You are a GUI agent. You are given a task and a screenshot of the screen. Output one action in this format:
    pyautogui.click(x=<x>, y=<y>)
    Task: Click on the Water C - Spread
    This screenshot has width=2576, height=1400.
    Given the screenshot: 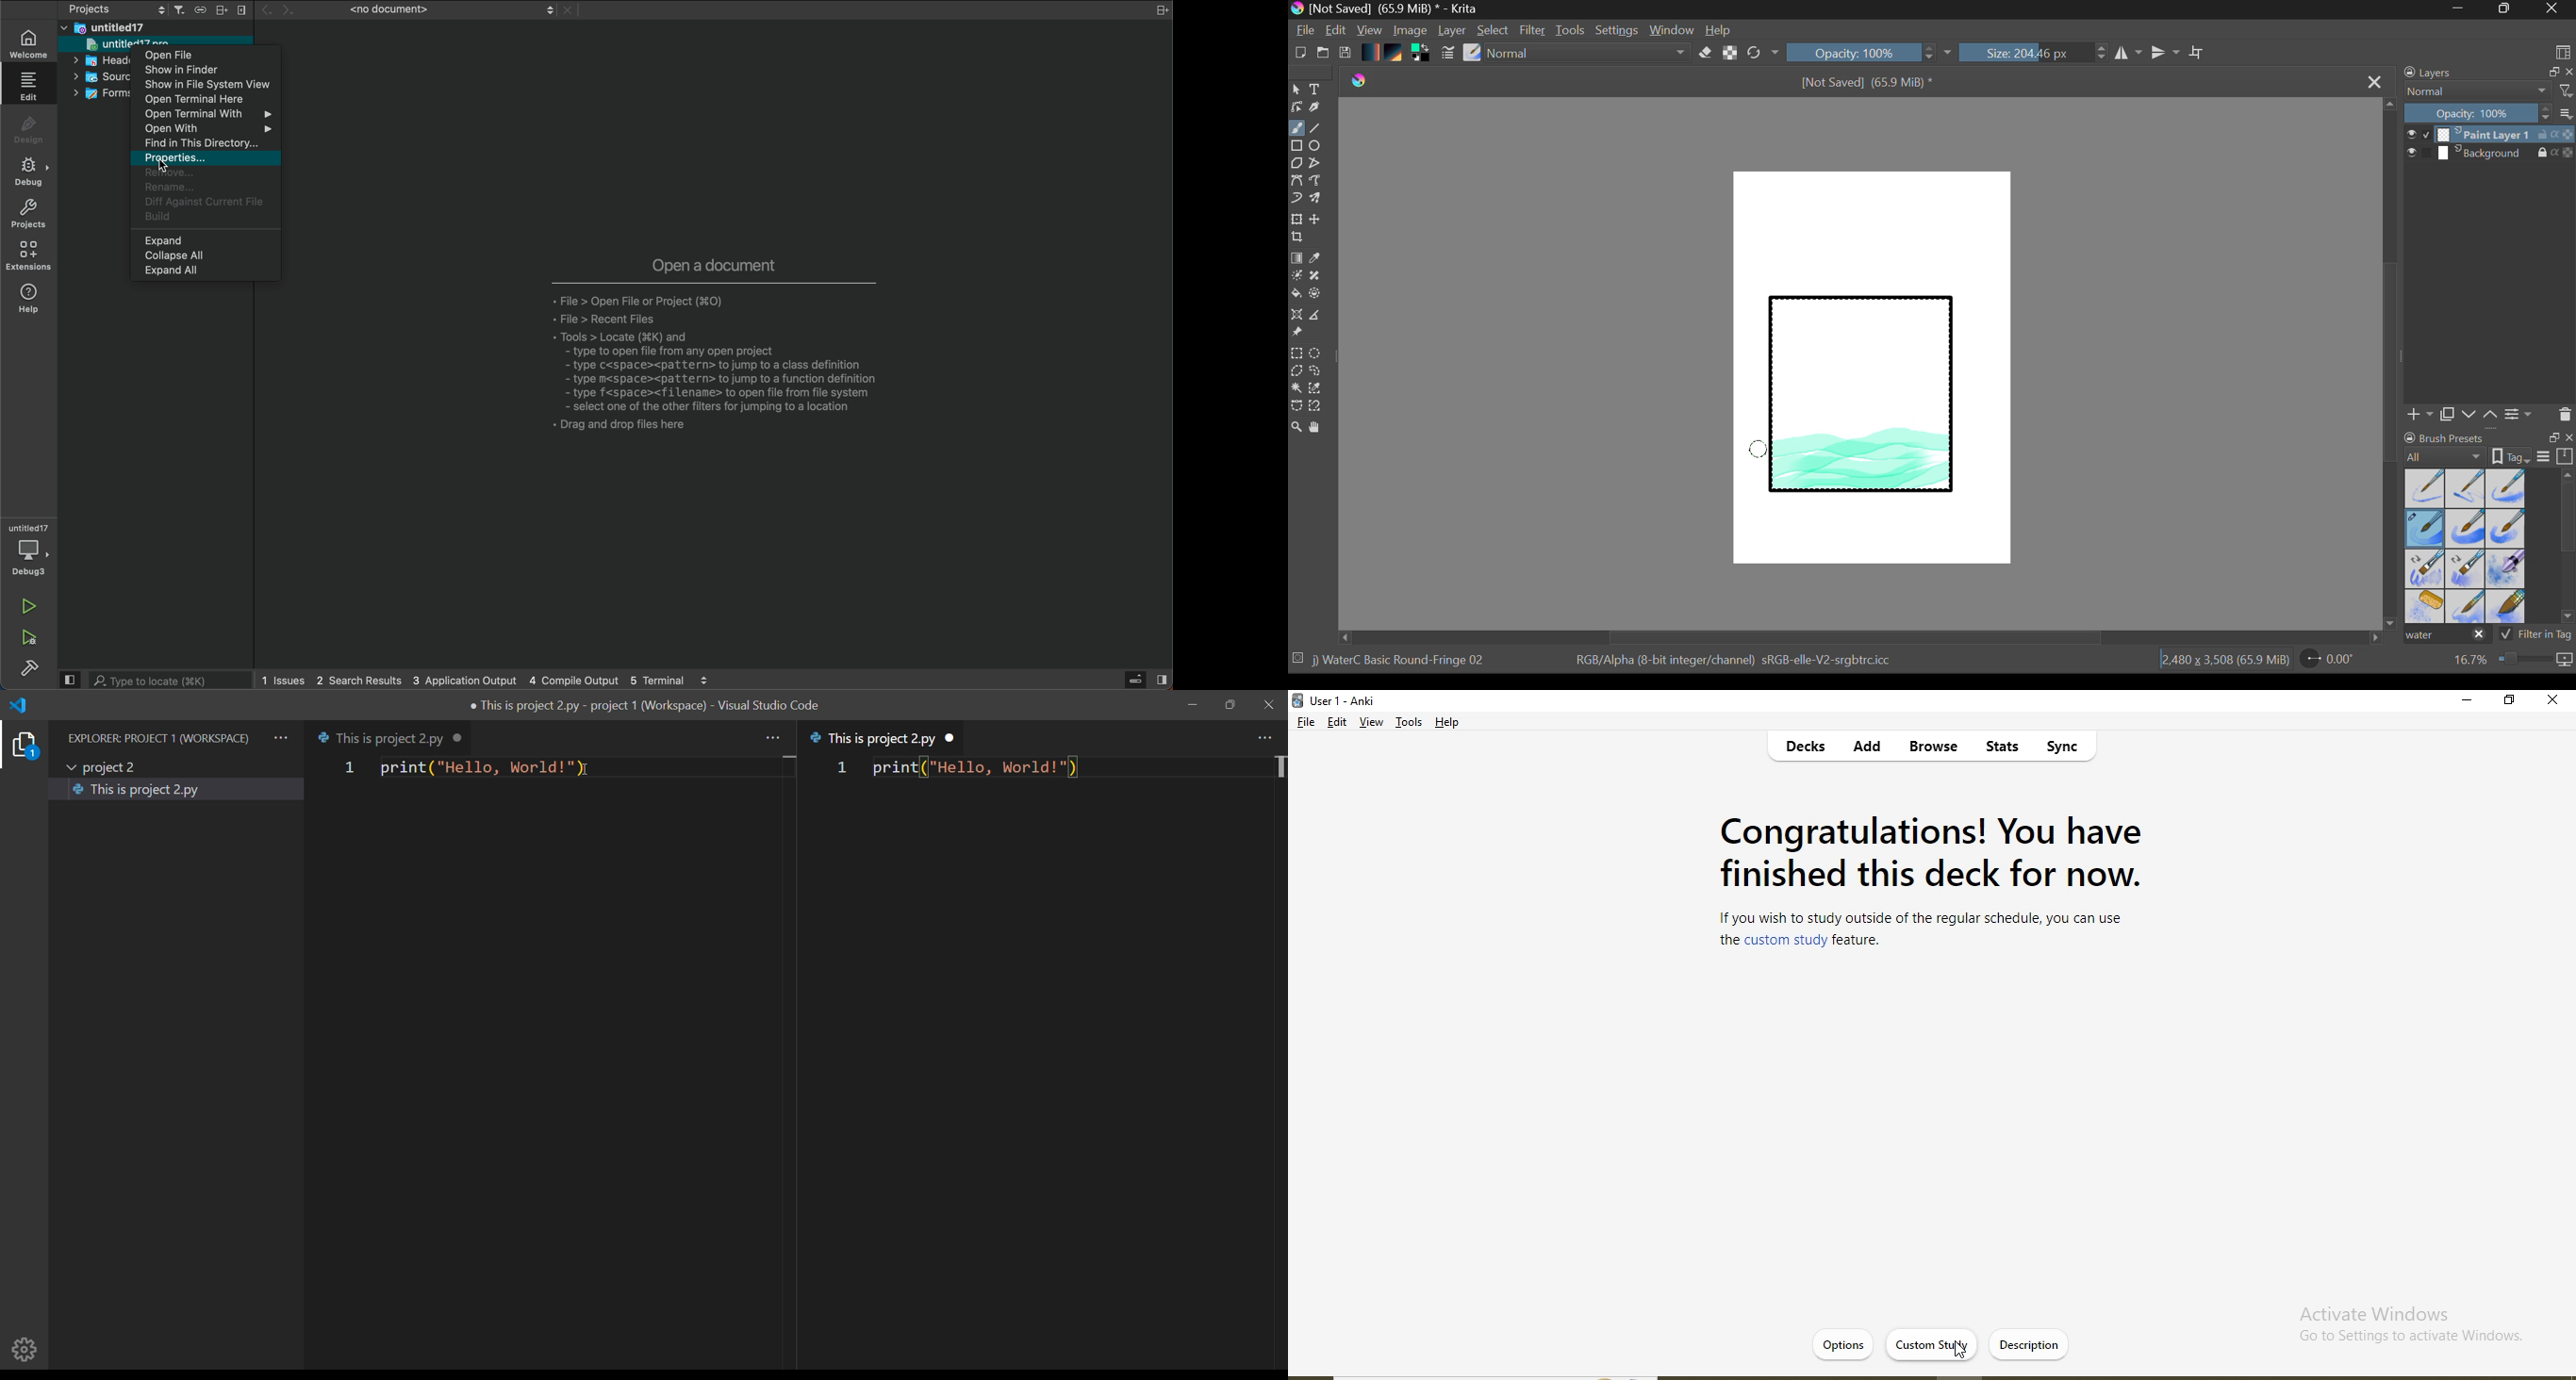 What is the action you would take?
    pyautogui.click(x=2467, y=607)
    